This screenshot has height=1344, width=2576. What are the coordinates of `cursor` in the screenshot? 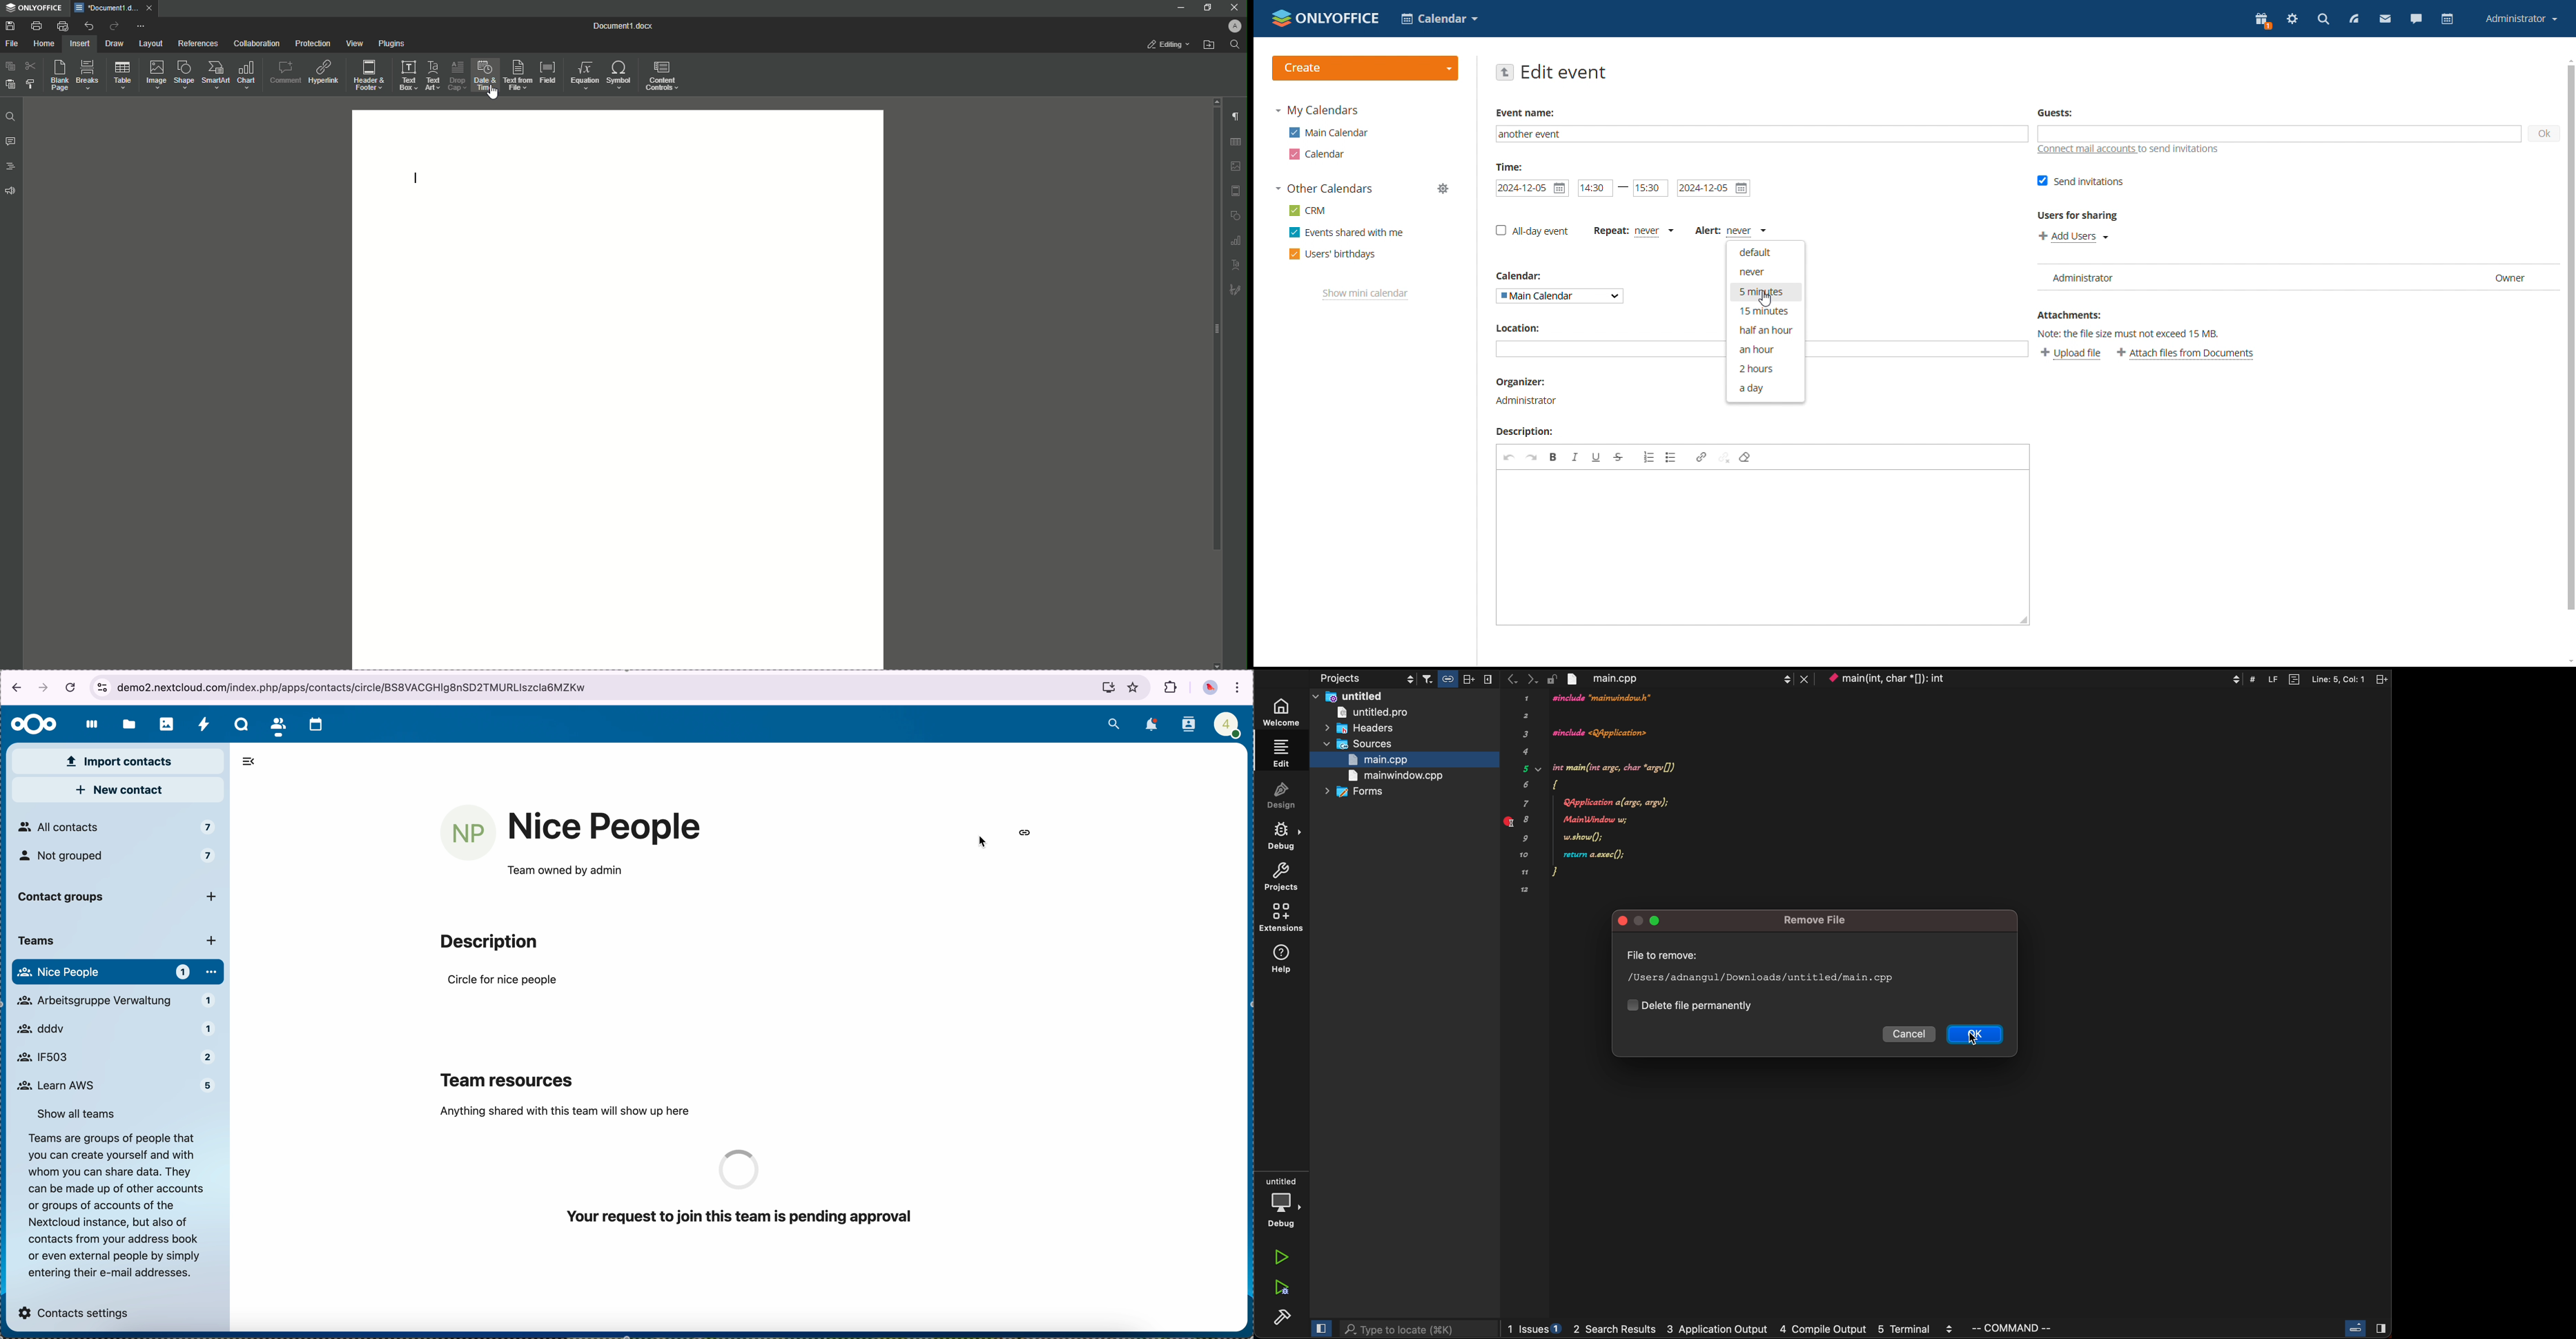 It's located at (492, 92).